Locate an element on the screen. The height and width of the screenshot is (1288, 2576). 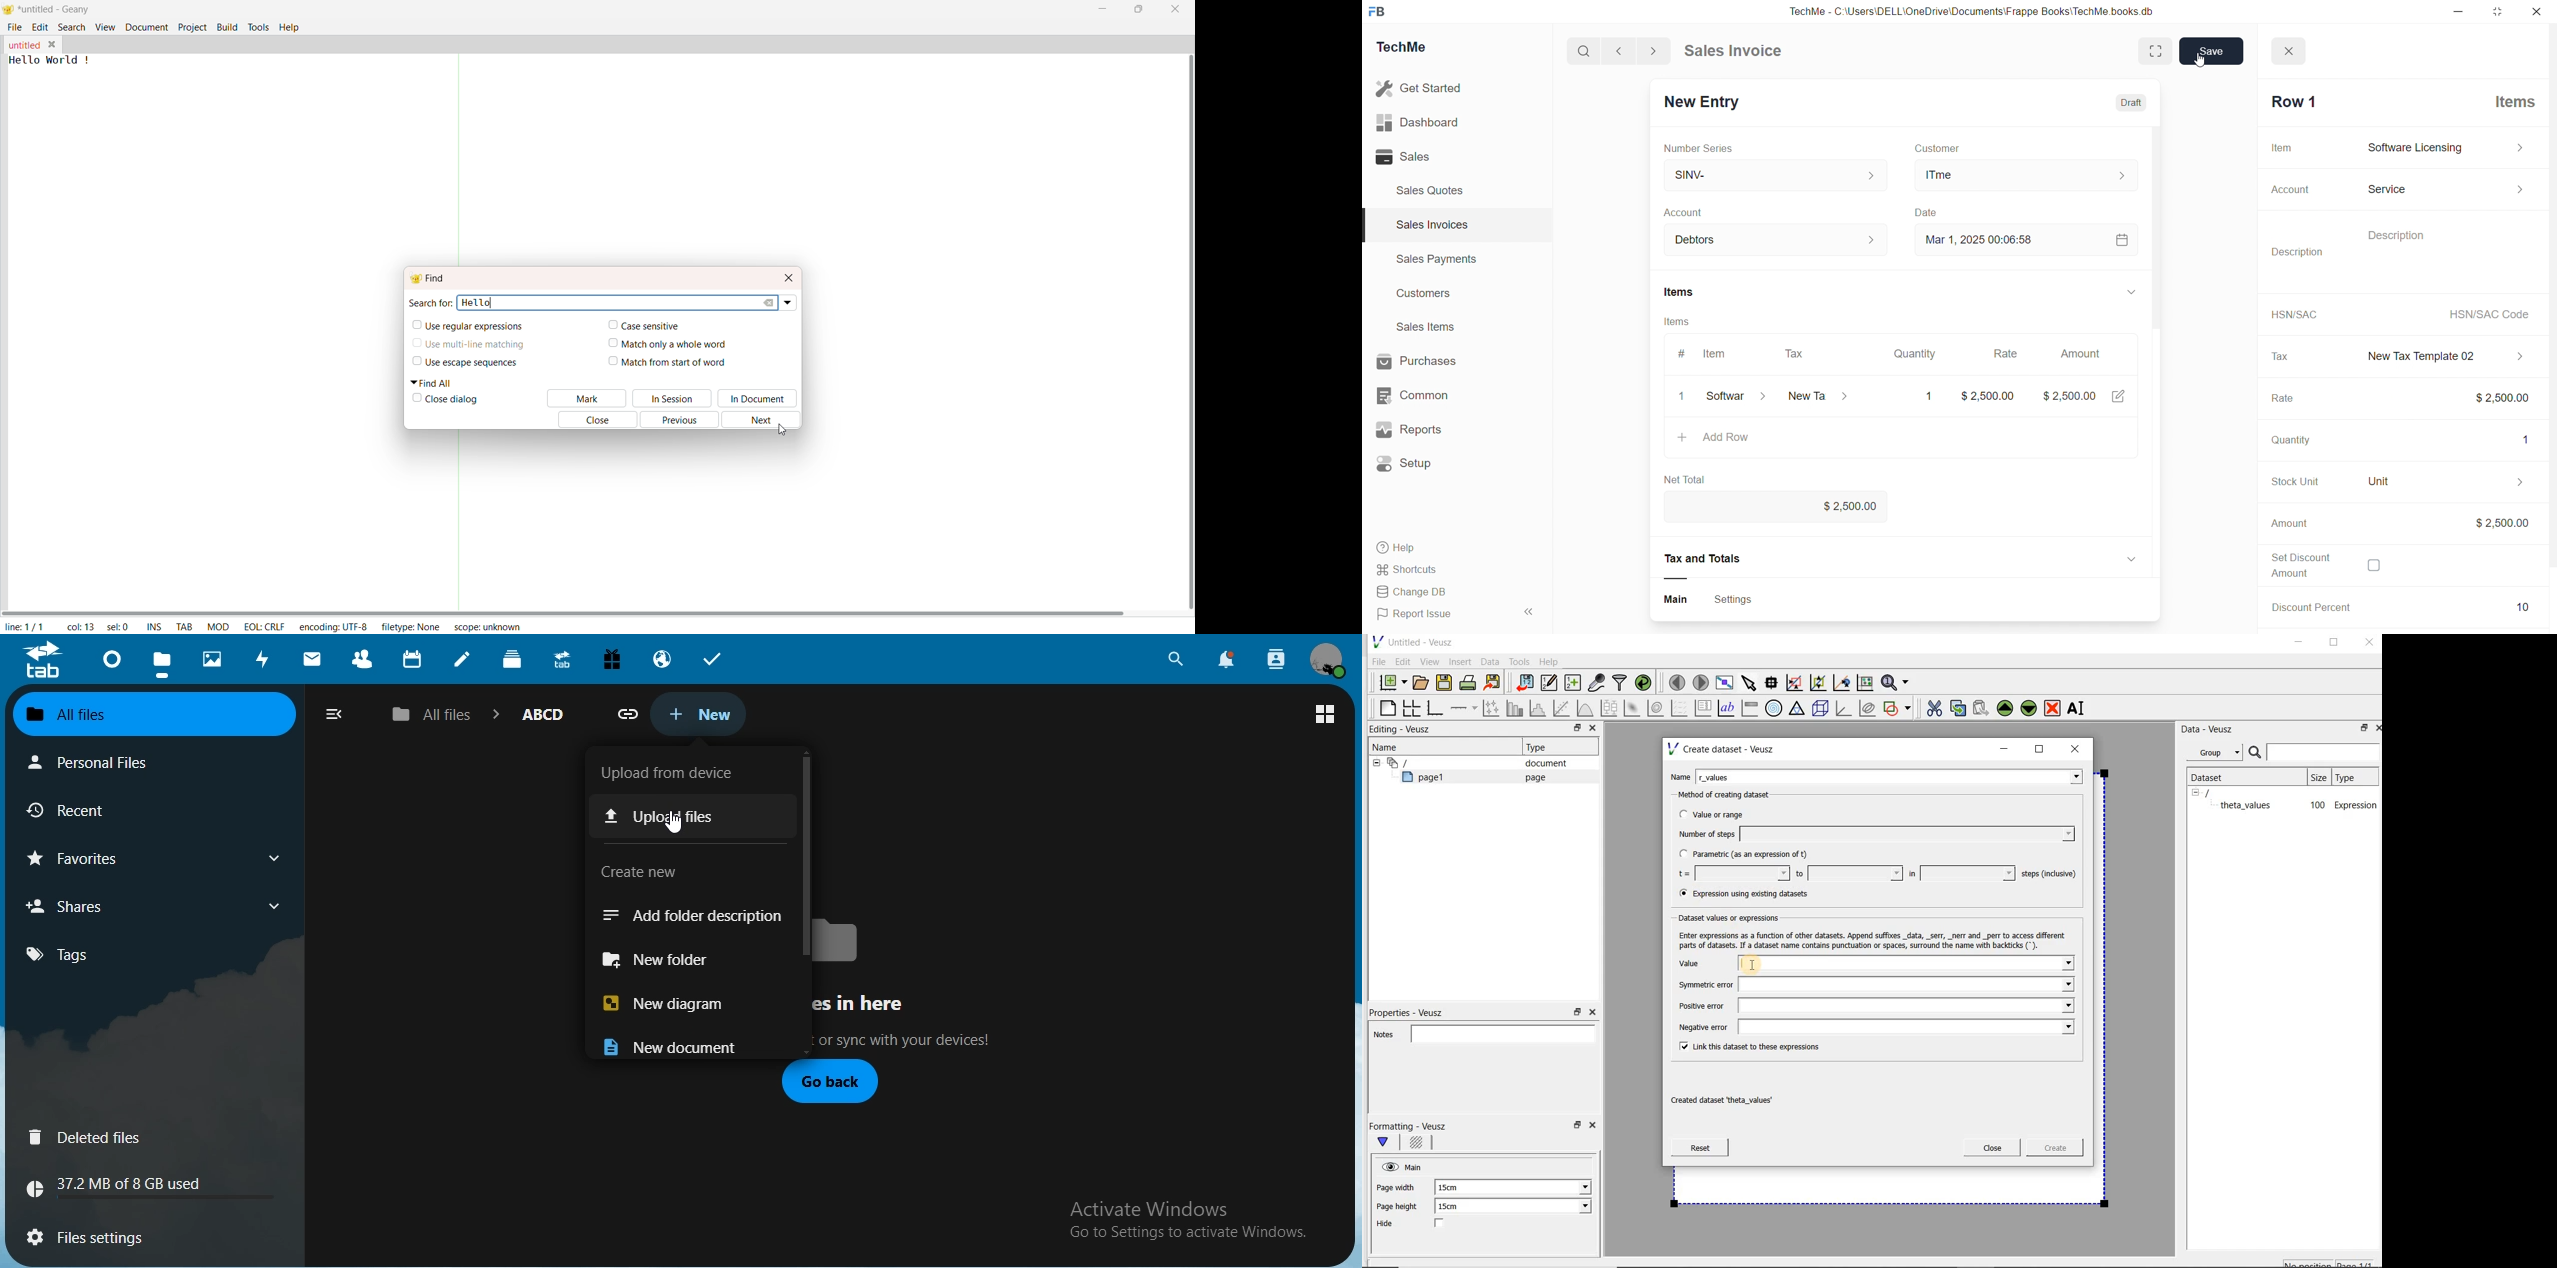
Increase decrease button is located at coordinates (1871, 239).